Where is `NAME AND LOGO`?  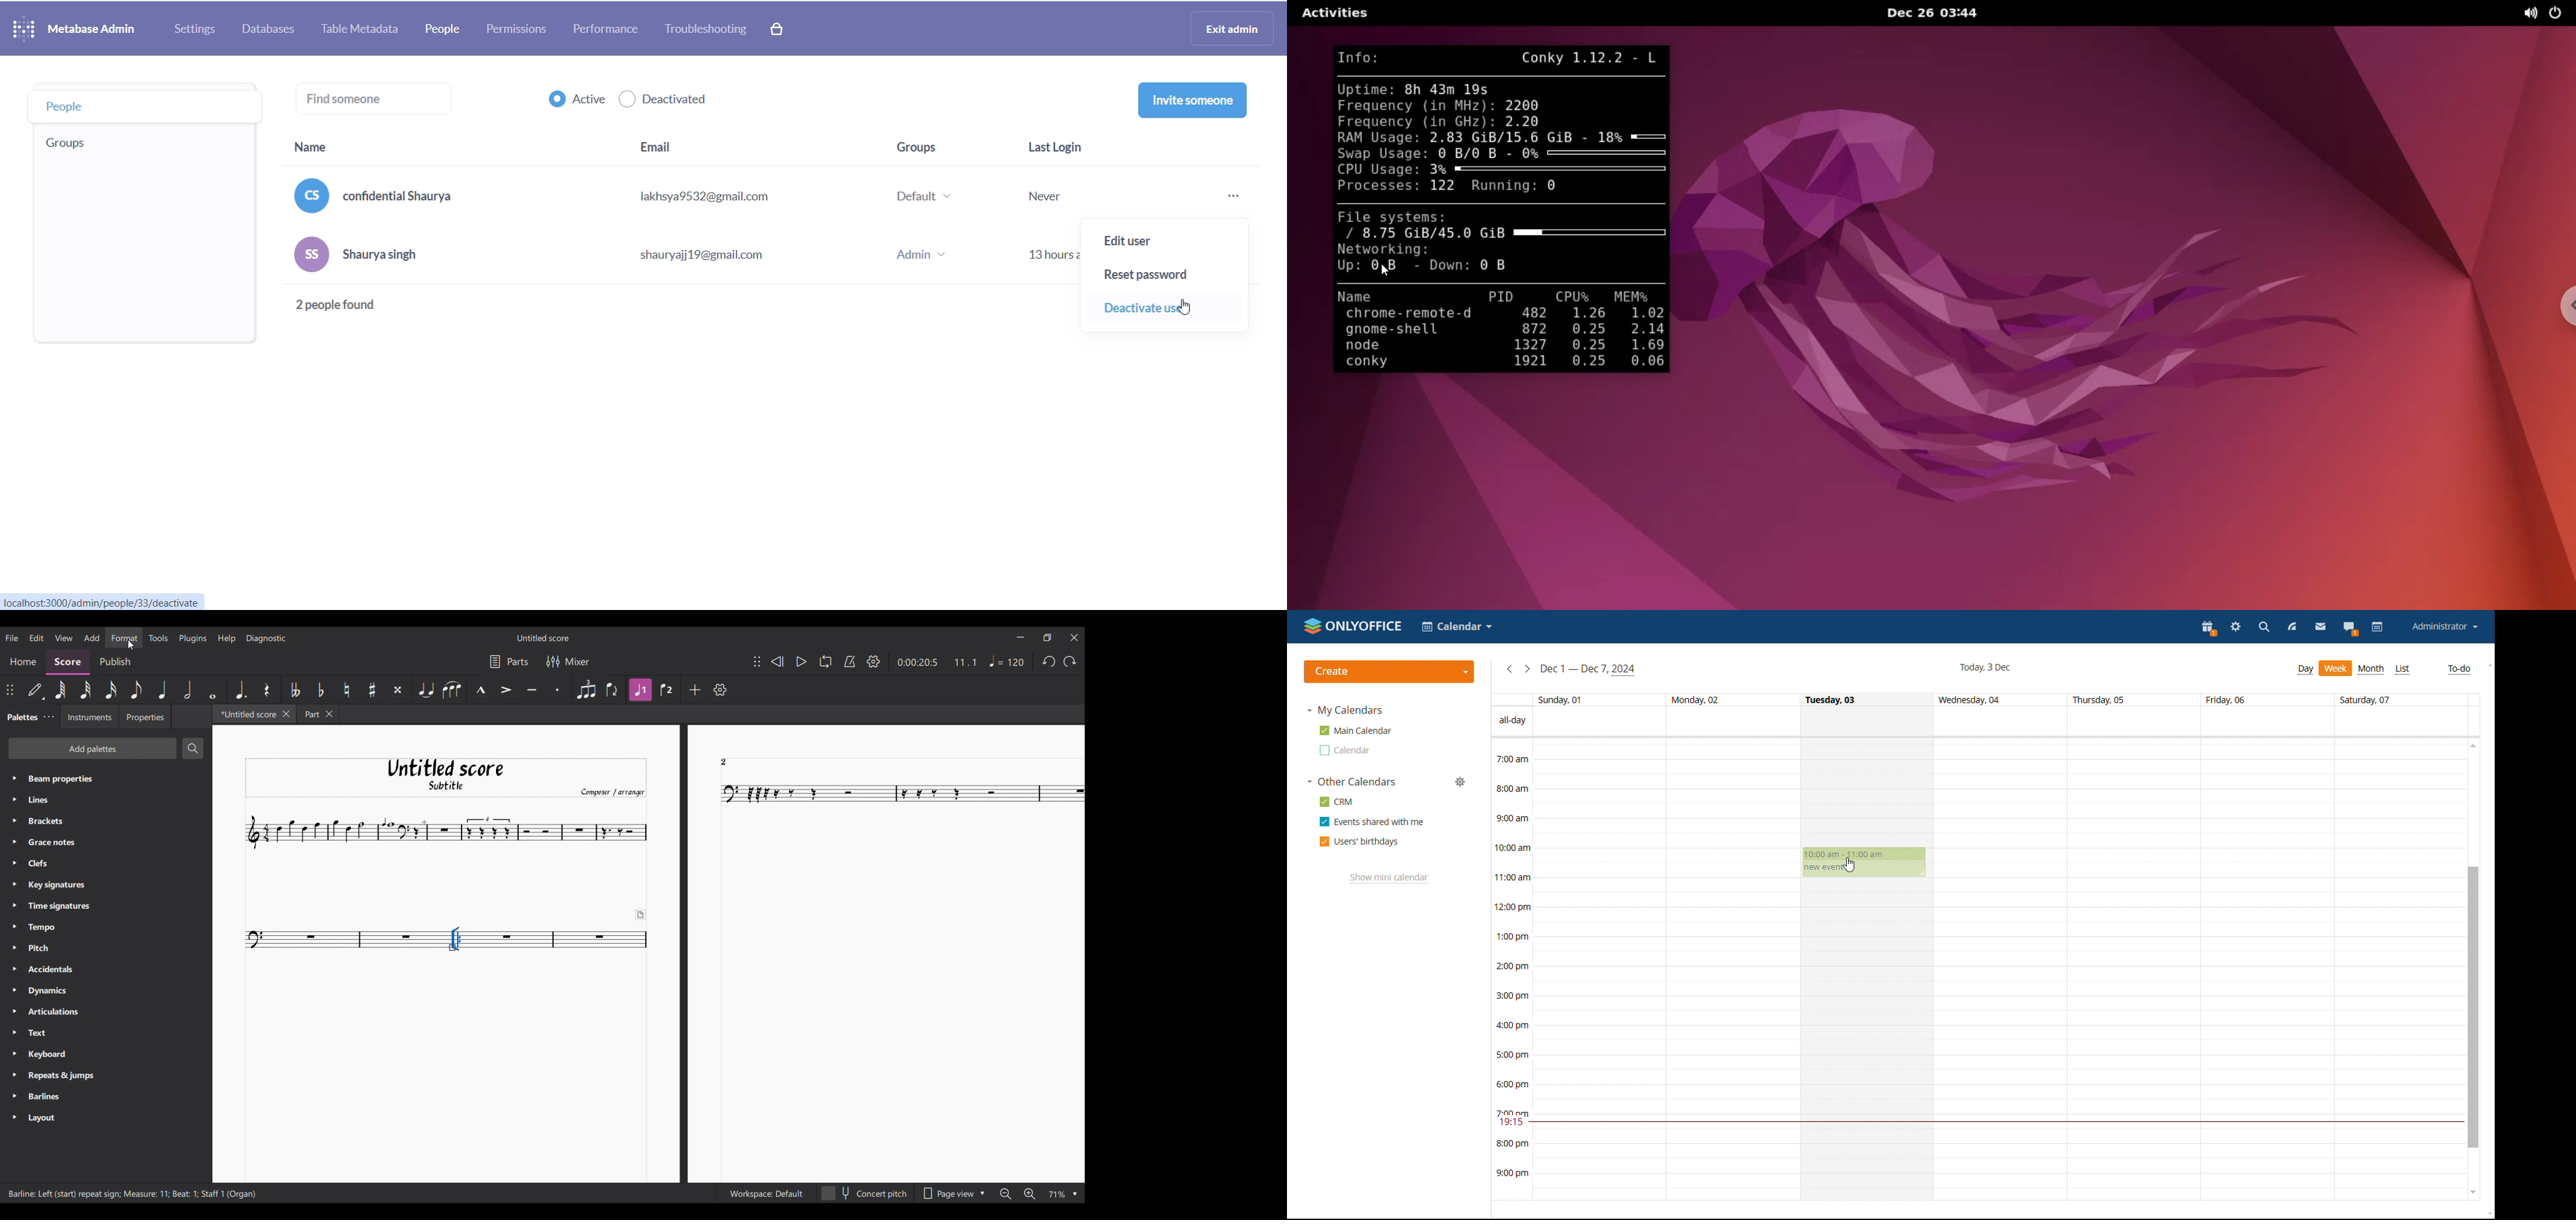
NAME AND LOGO is located at coordinates (86, 27).